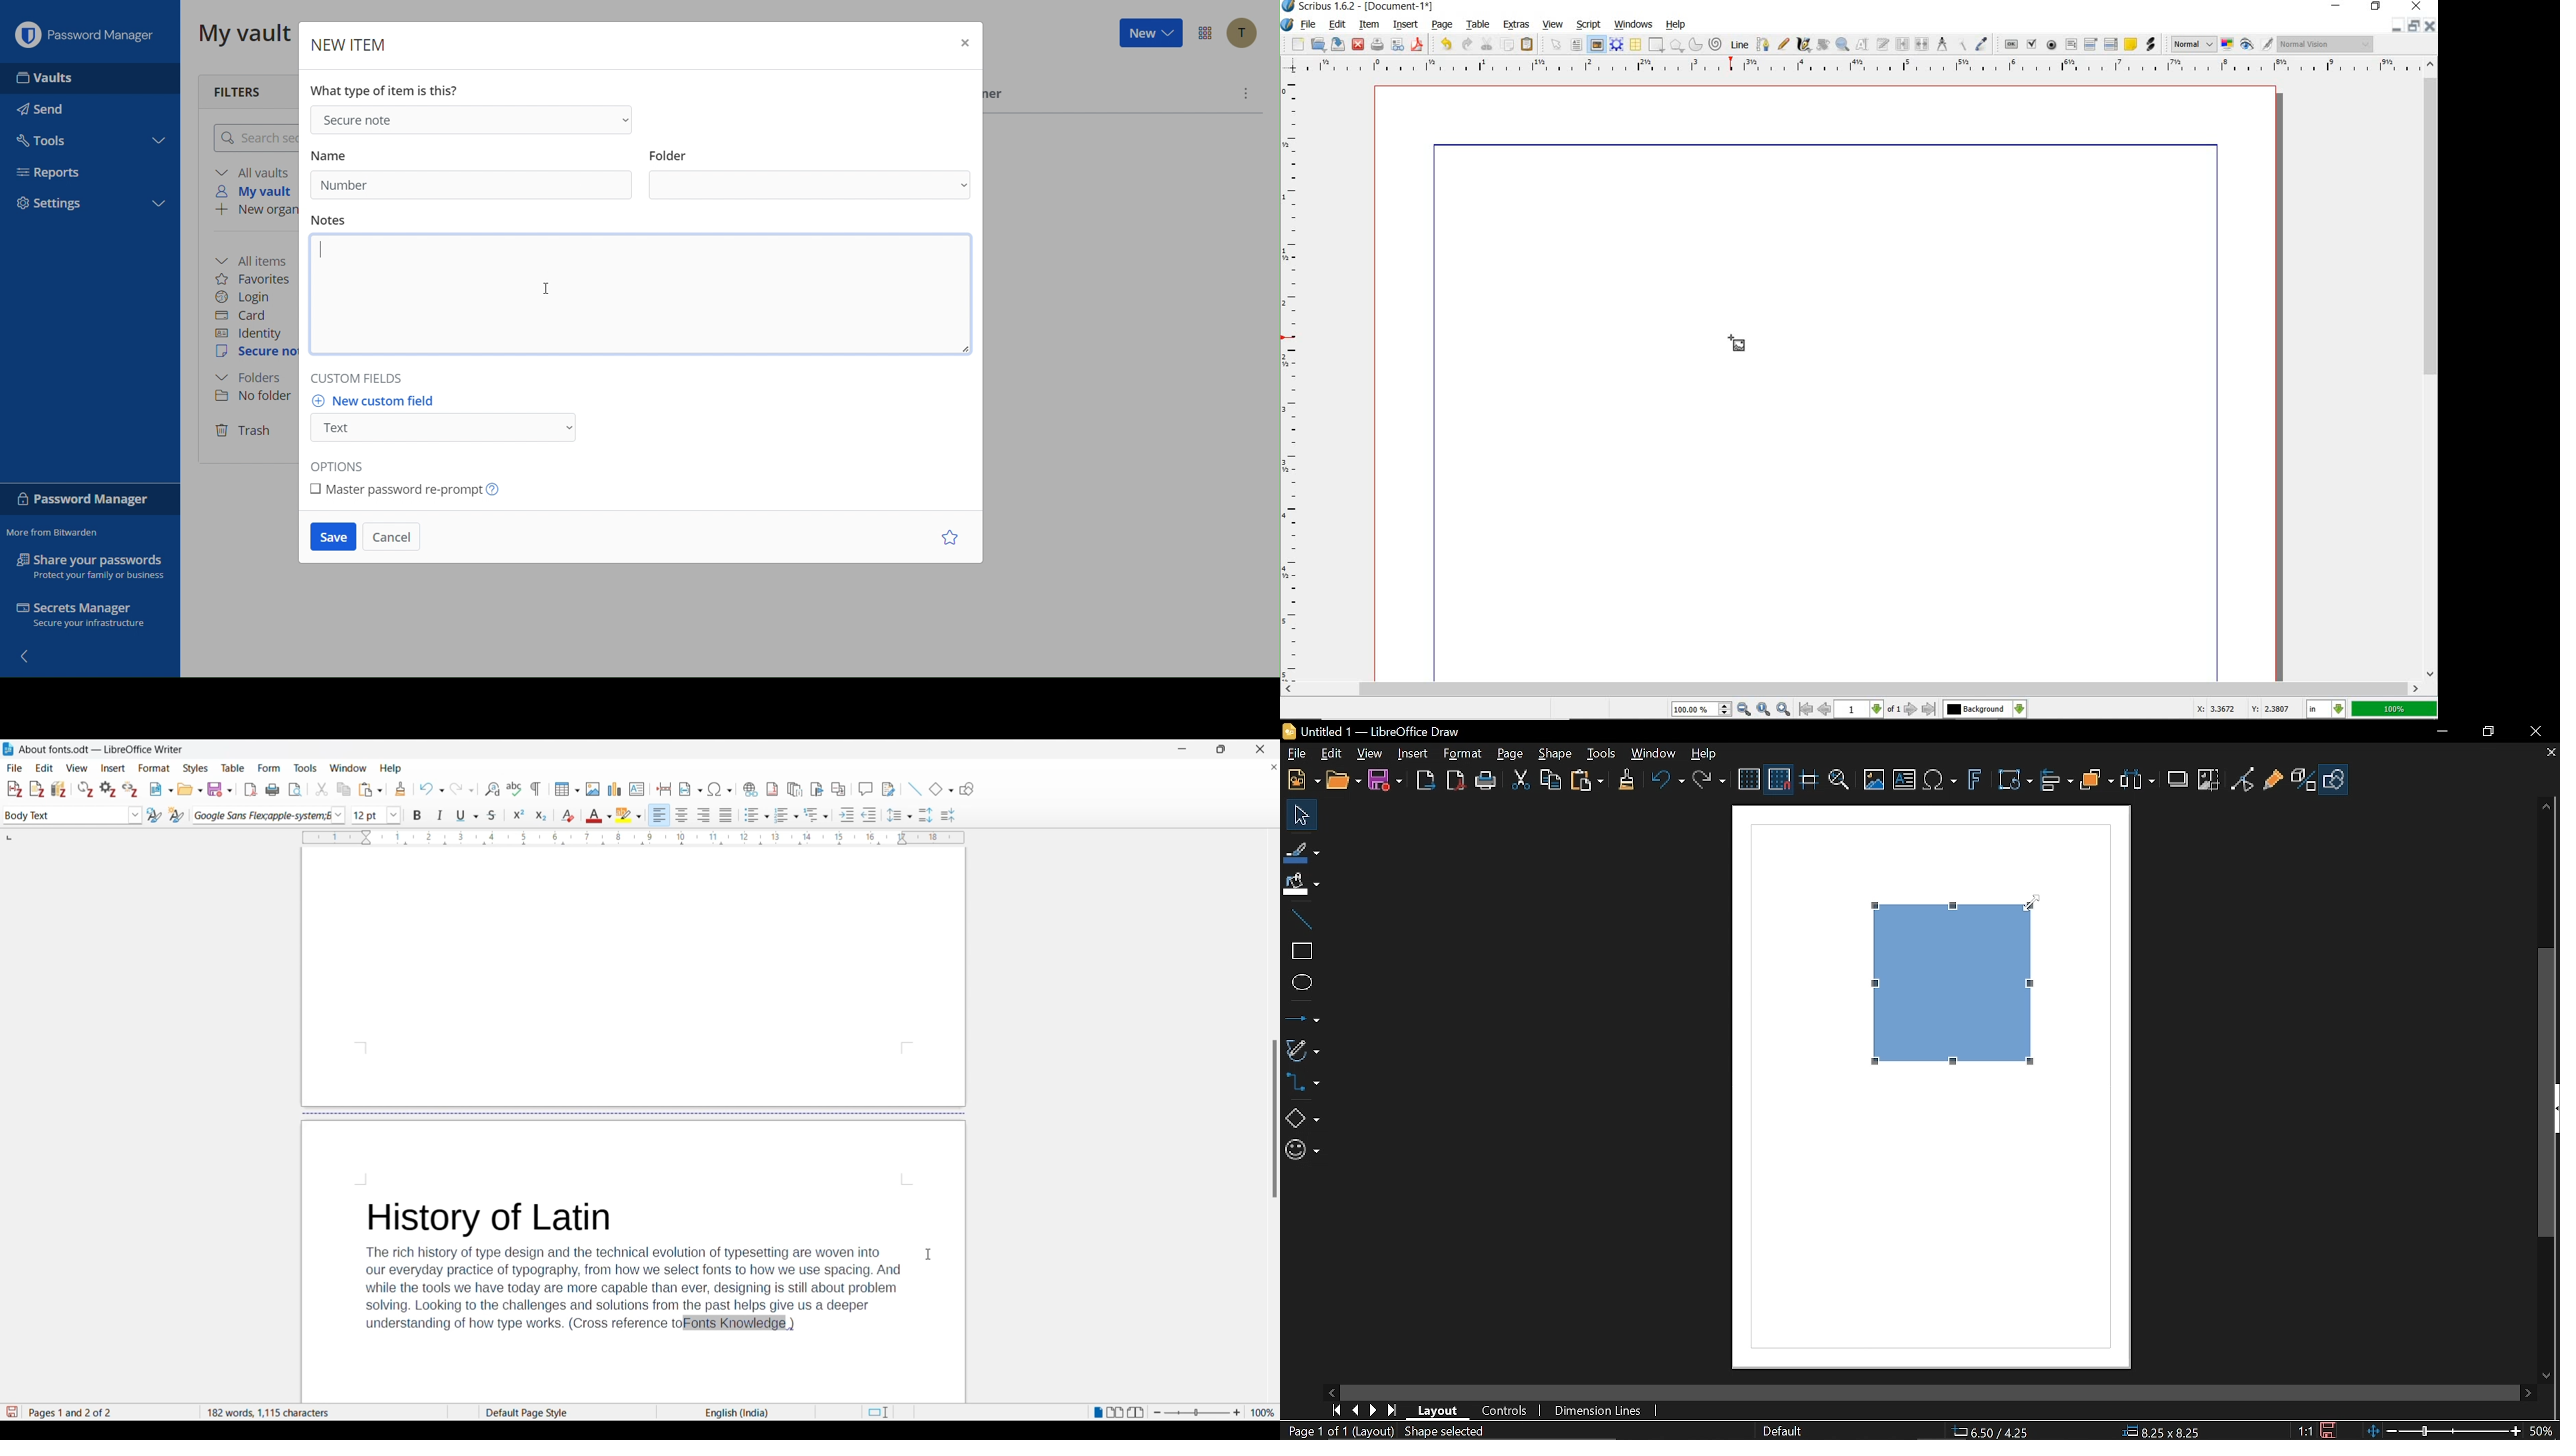 The image size is (2576, 1456). I want to click on Owner, so click(998, 97).